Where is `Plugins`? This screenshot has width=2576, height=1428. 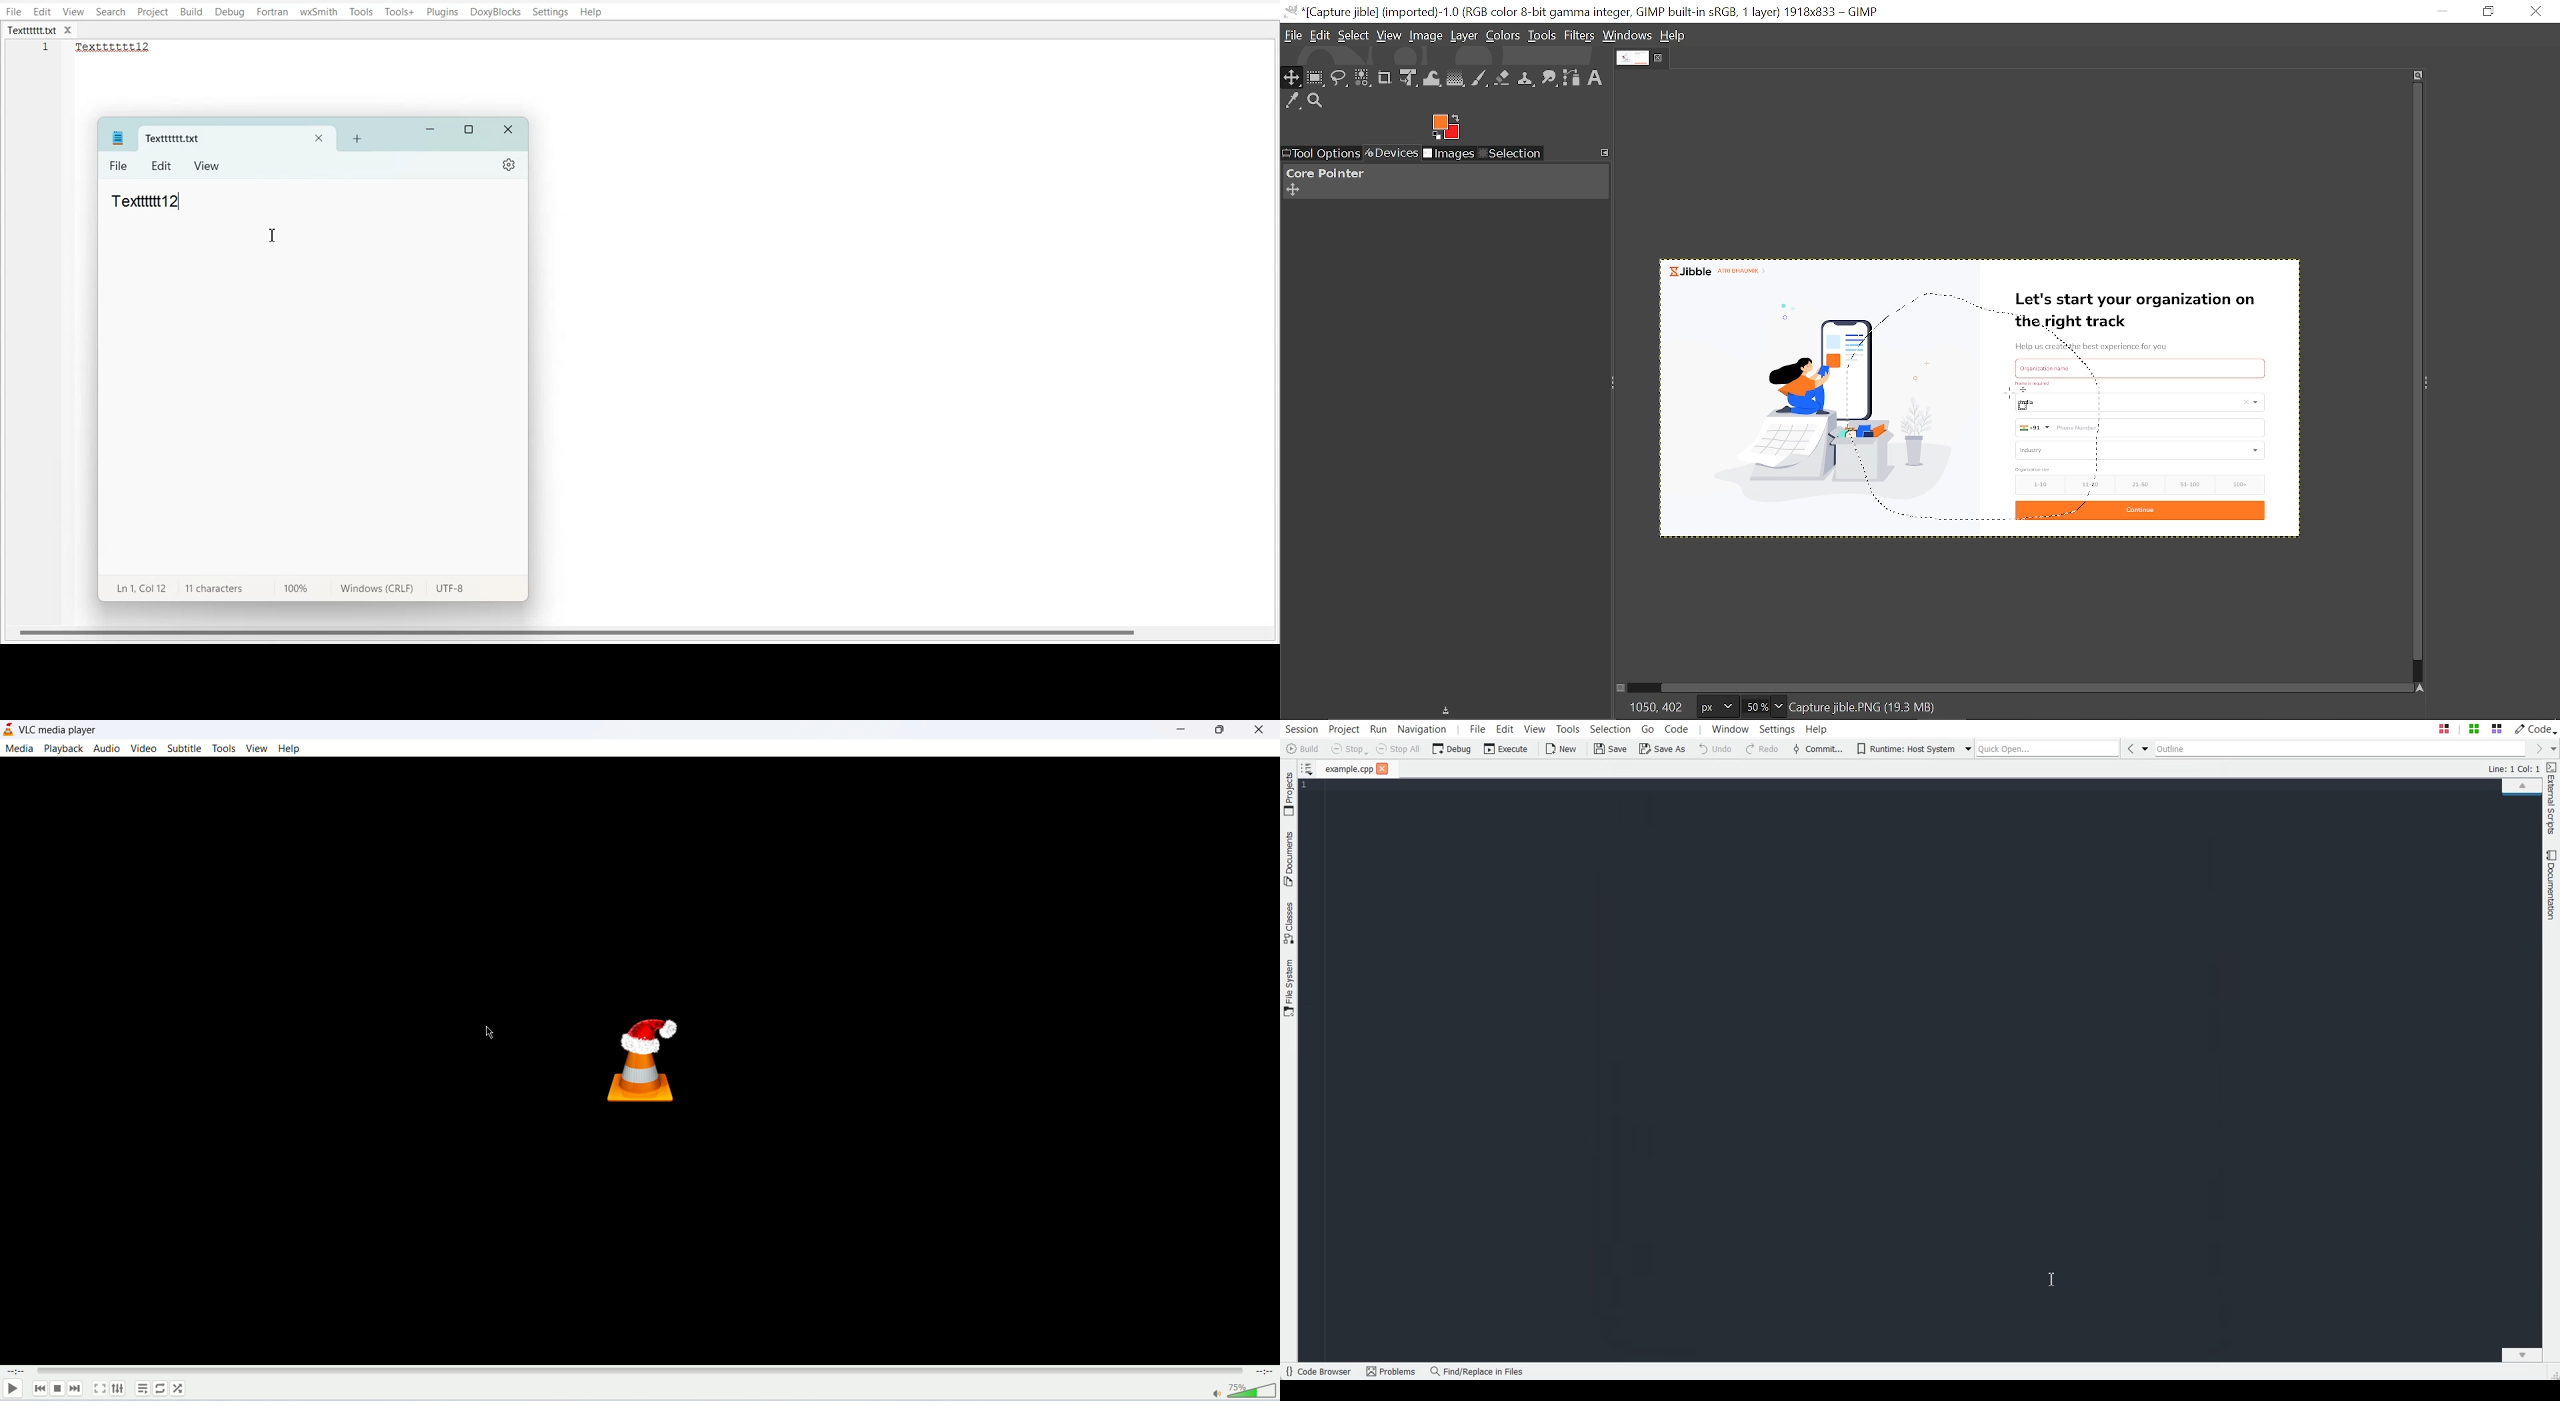
Plugins is located at coordinates (443, 12).